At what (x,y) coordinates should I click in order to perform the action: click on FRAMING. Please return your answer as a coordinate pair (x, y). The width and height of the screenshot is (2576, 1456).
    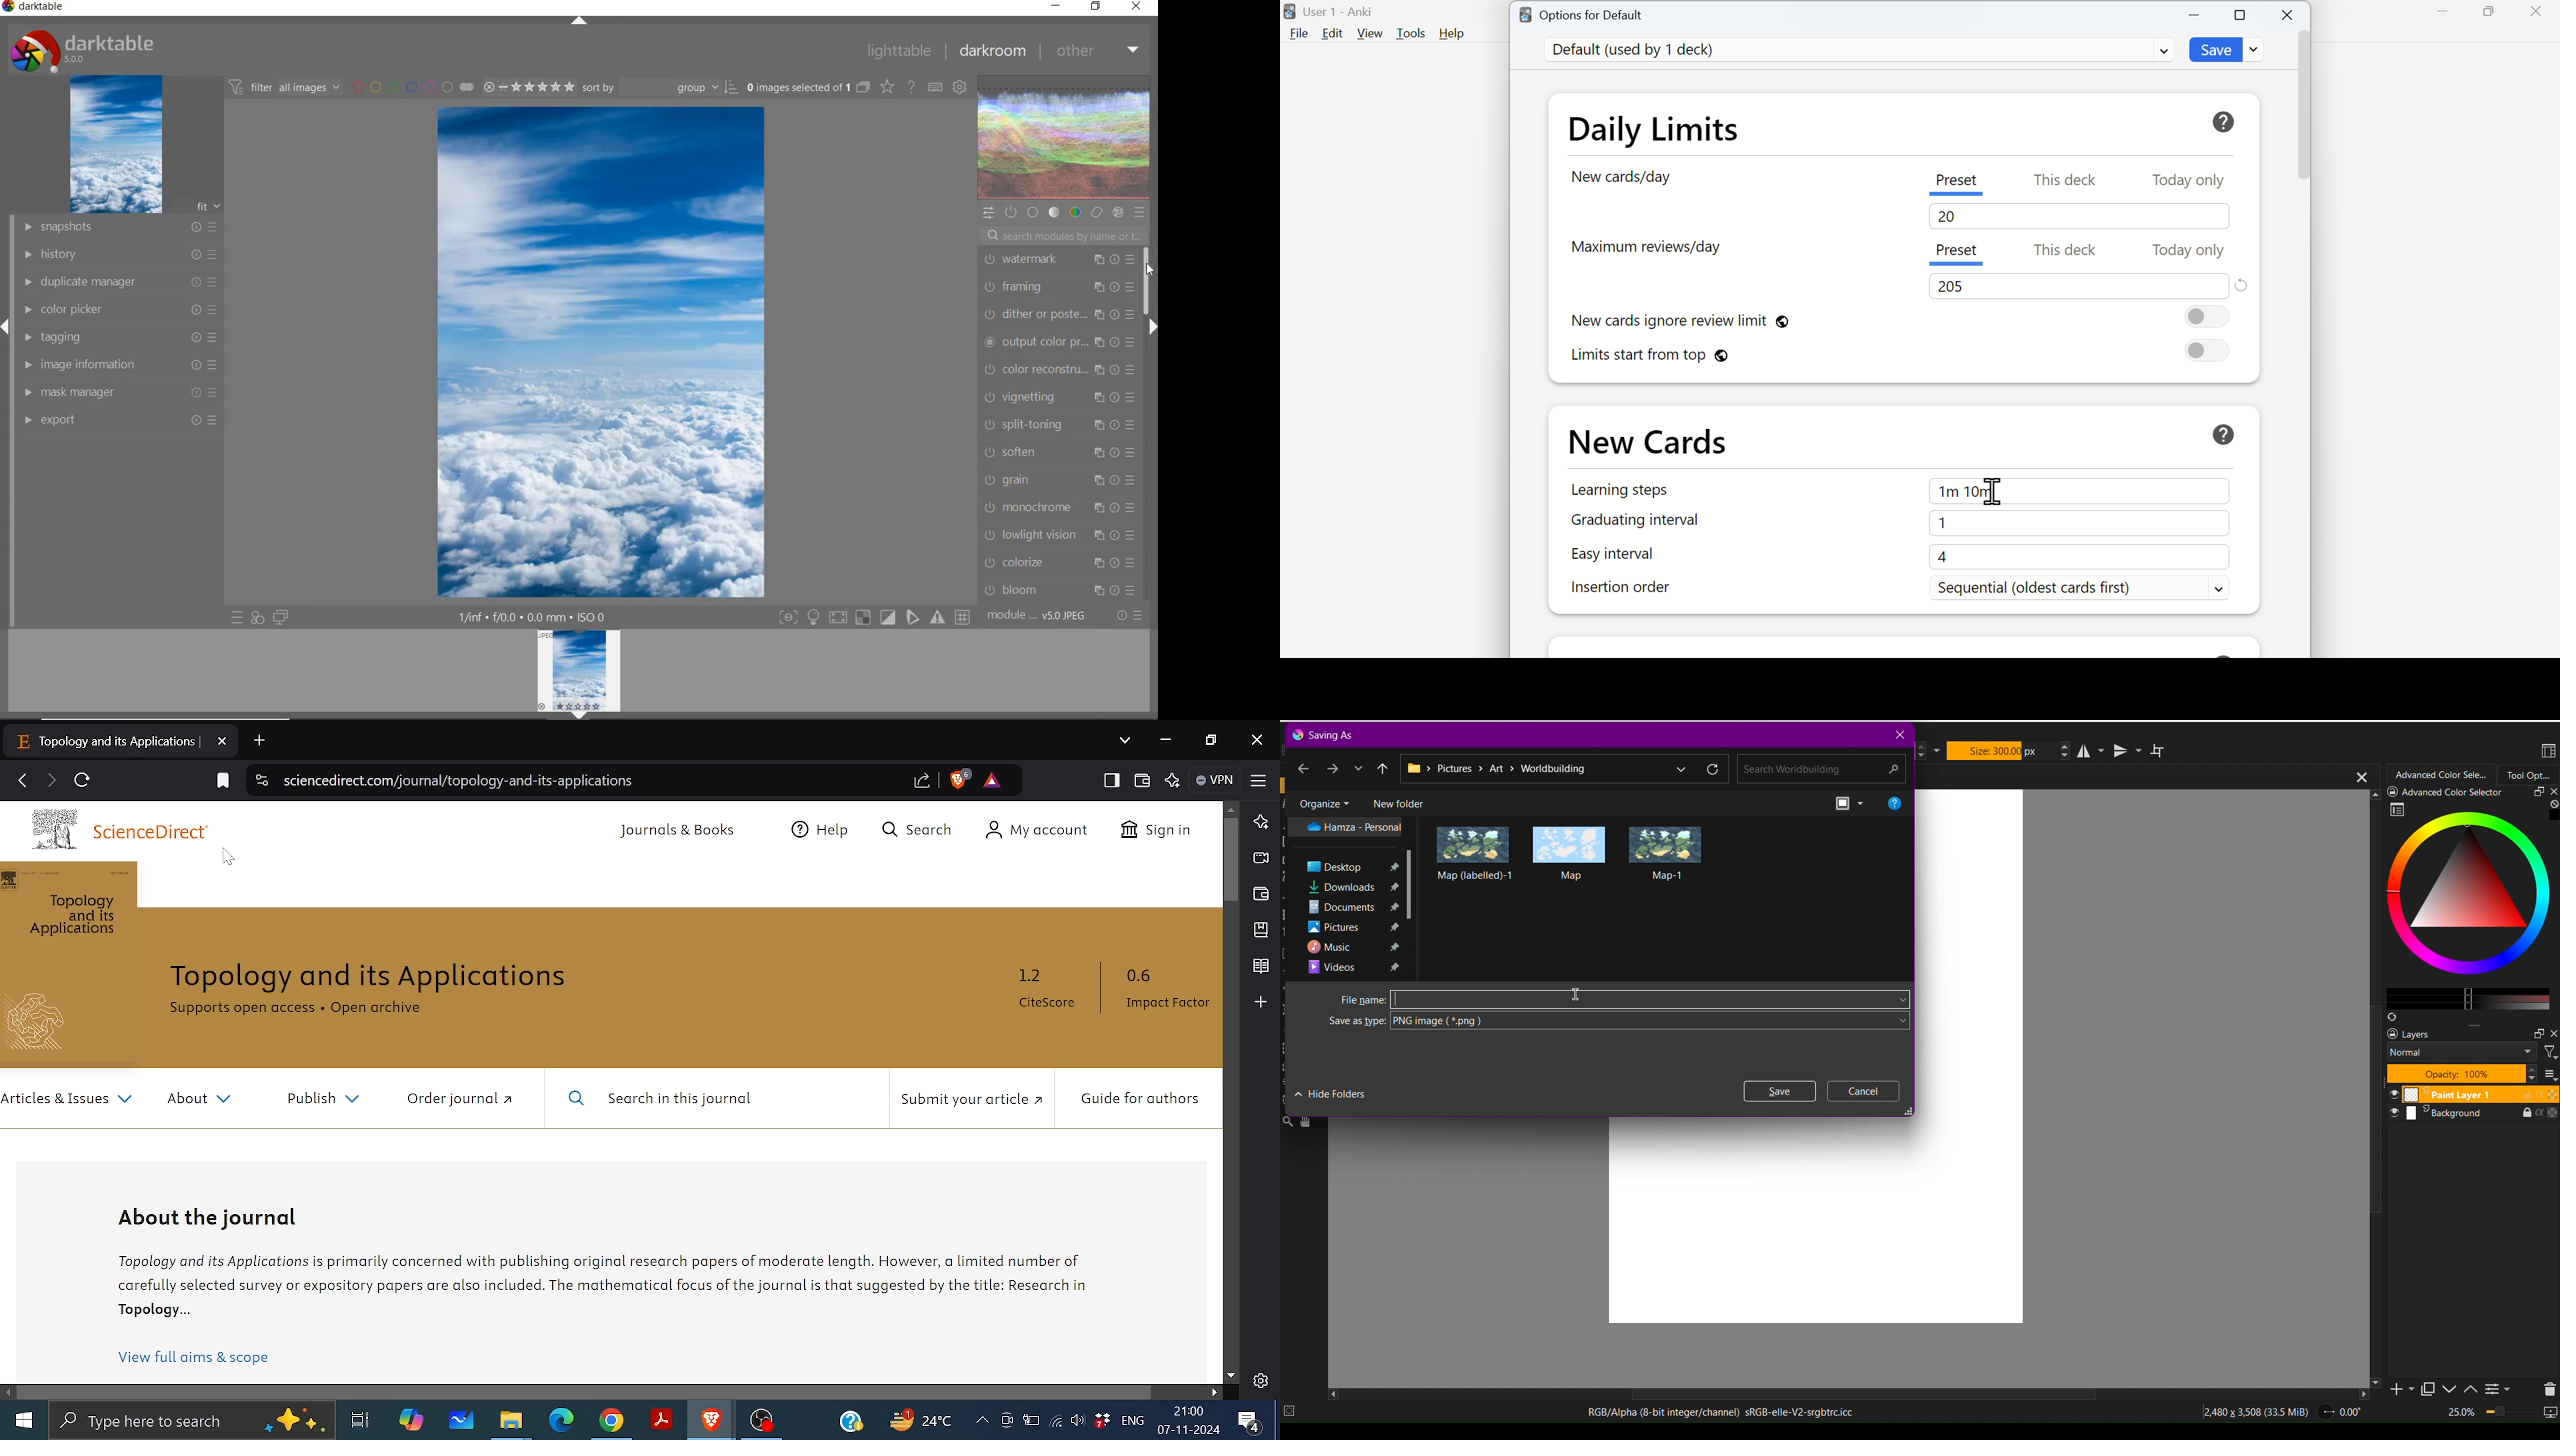
    Looking at the image, I should click on (1057, 286).